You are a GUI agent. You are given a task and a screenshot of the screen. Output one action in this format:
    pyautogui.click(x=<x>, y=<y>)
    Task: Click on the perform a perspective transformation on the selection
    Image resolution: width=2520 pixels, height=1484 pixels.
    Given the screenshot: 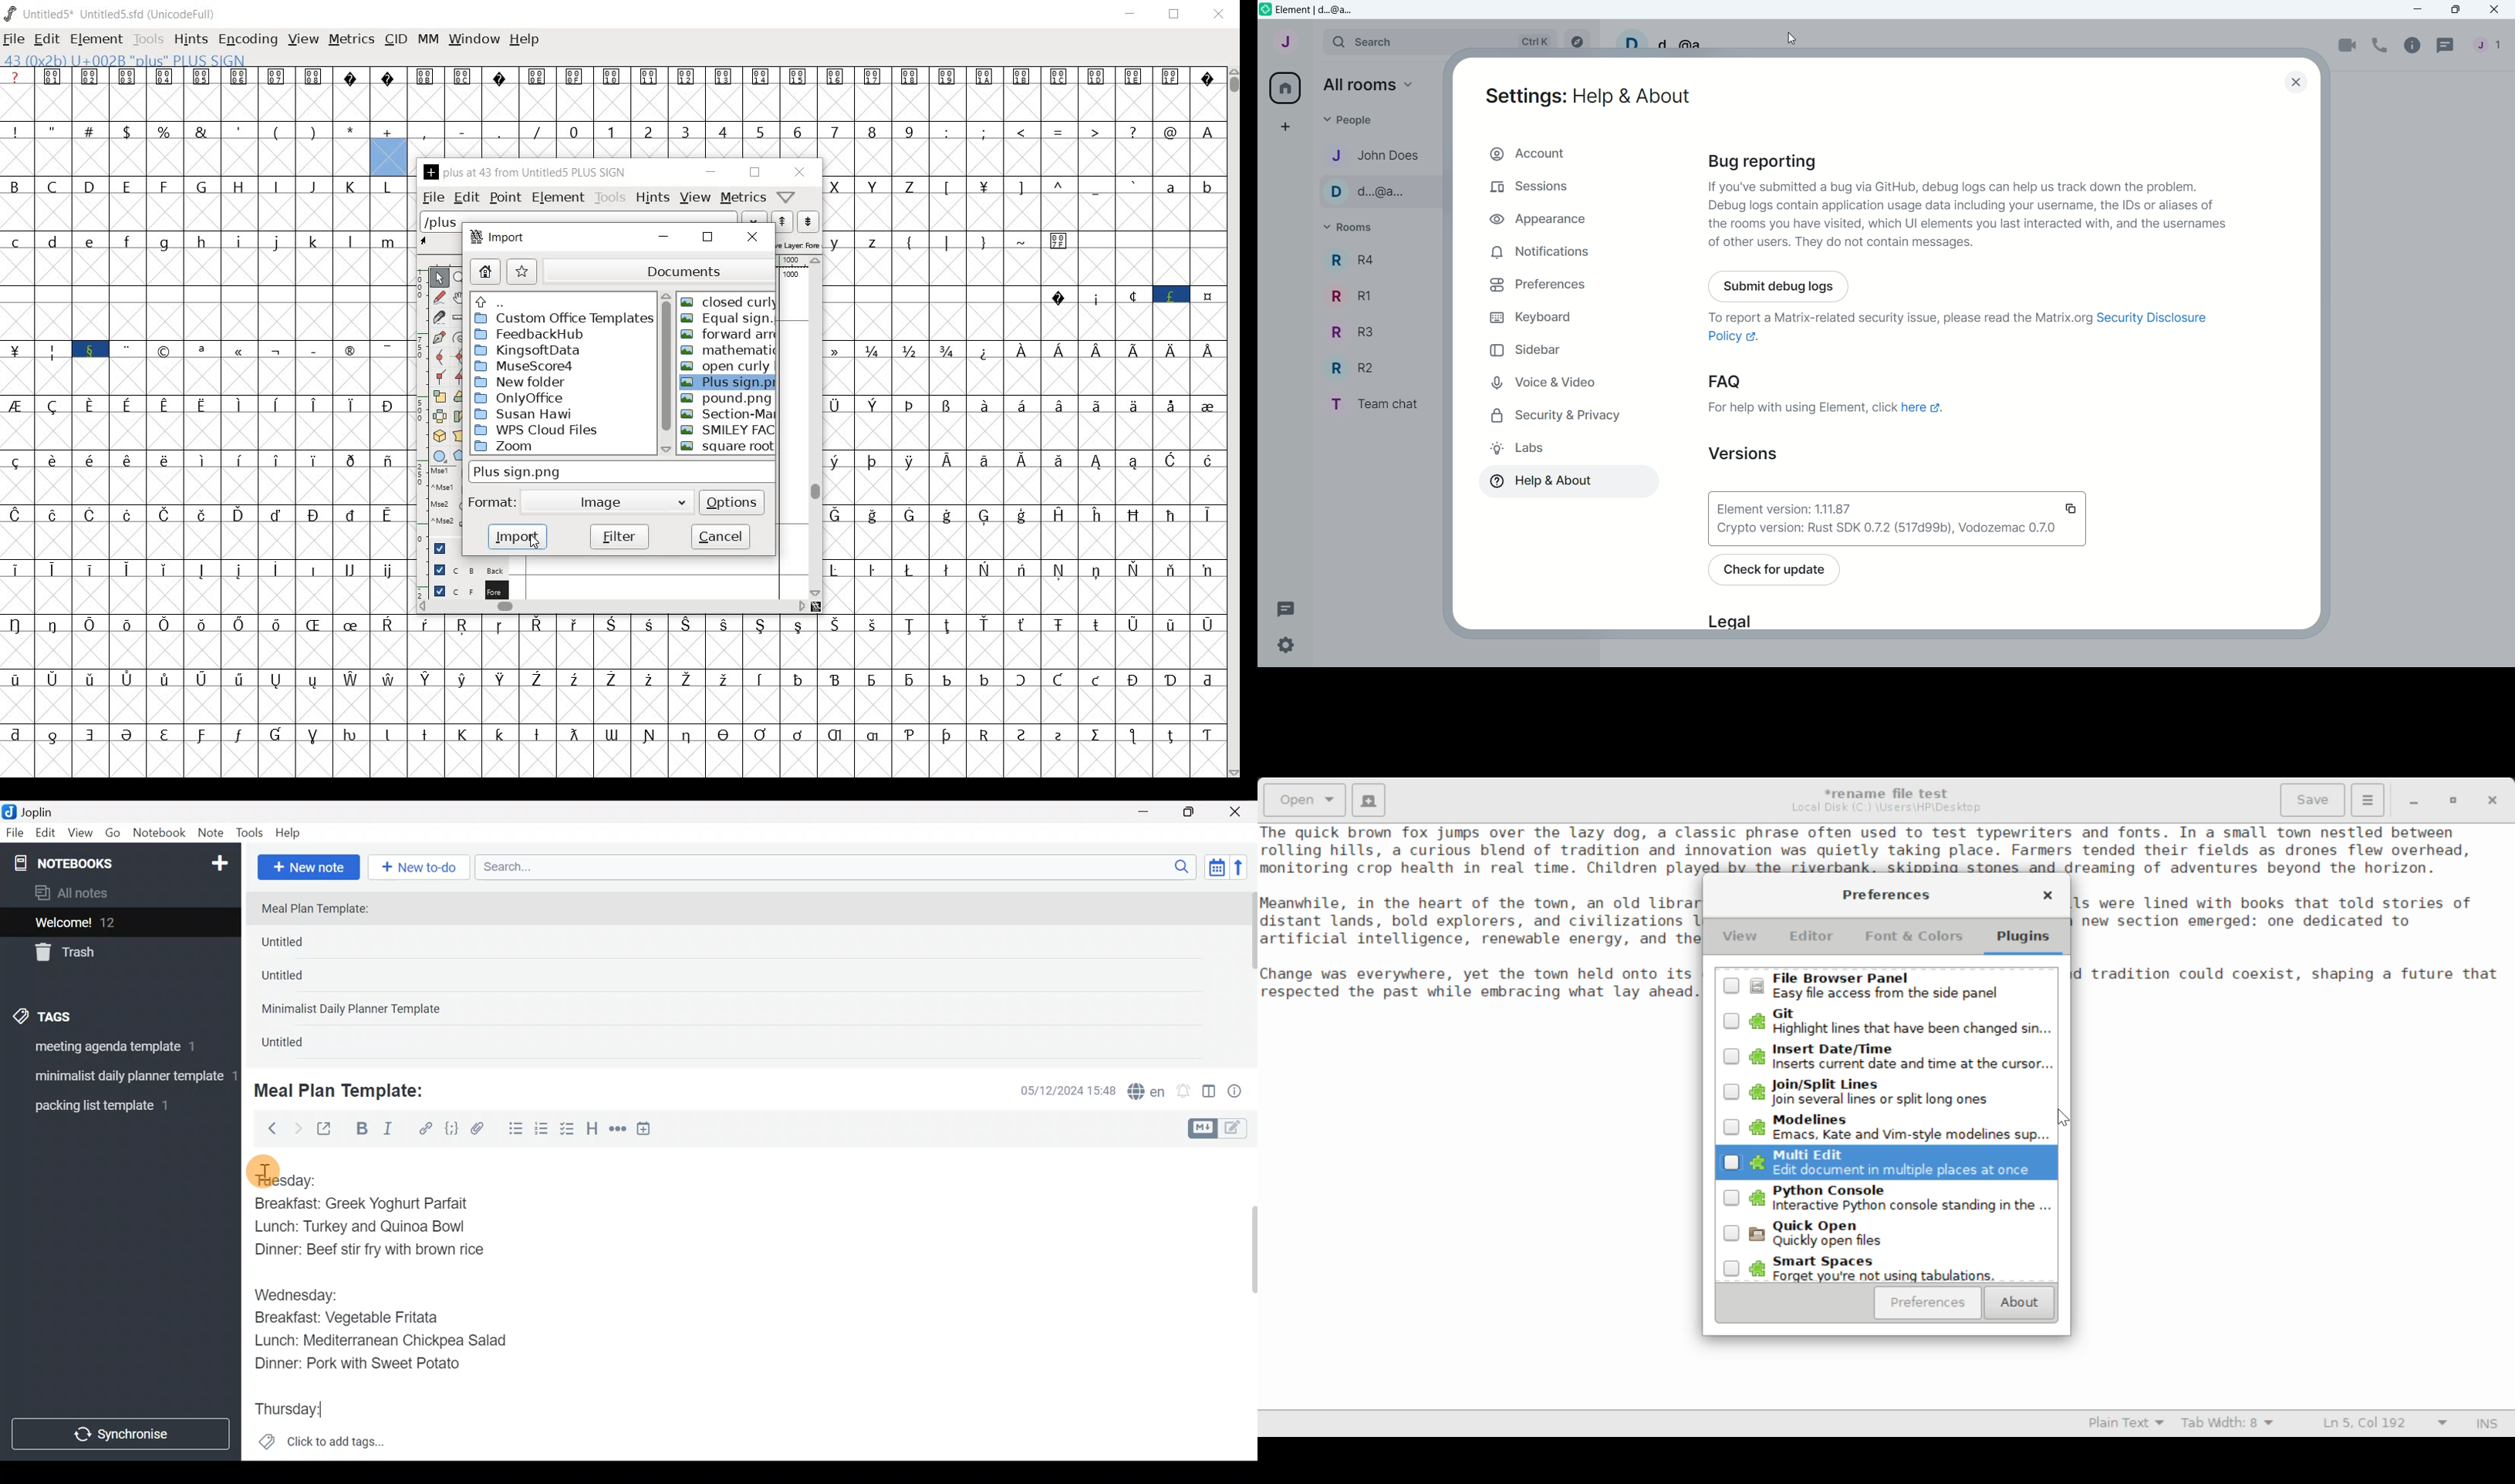 What is the action you would take?
    pyautogui.click(x=460, y=435)
    